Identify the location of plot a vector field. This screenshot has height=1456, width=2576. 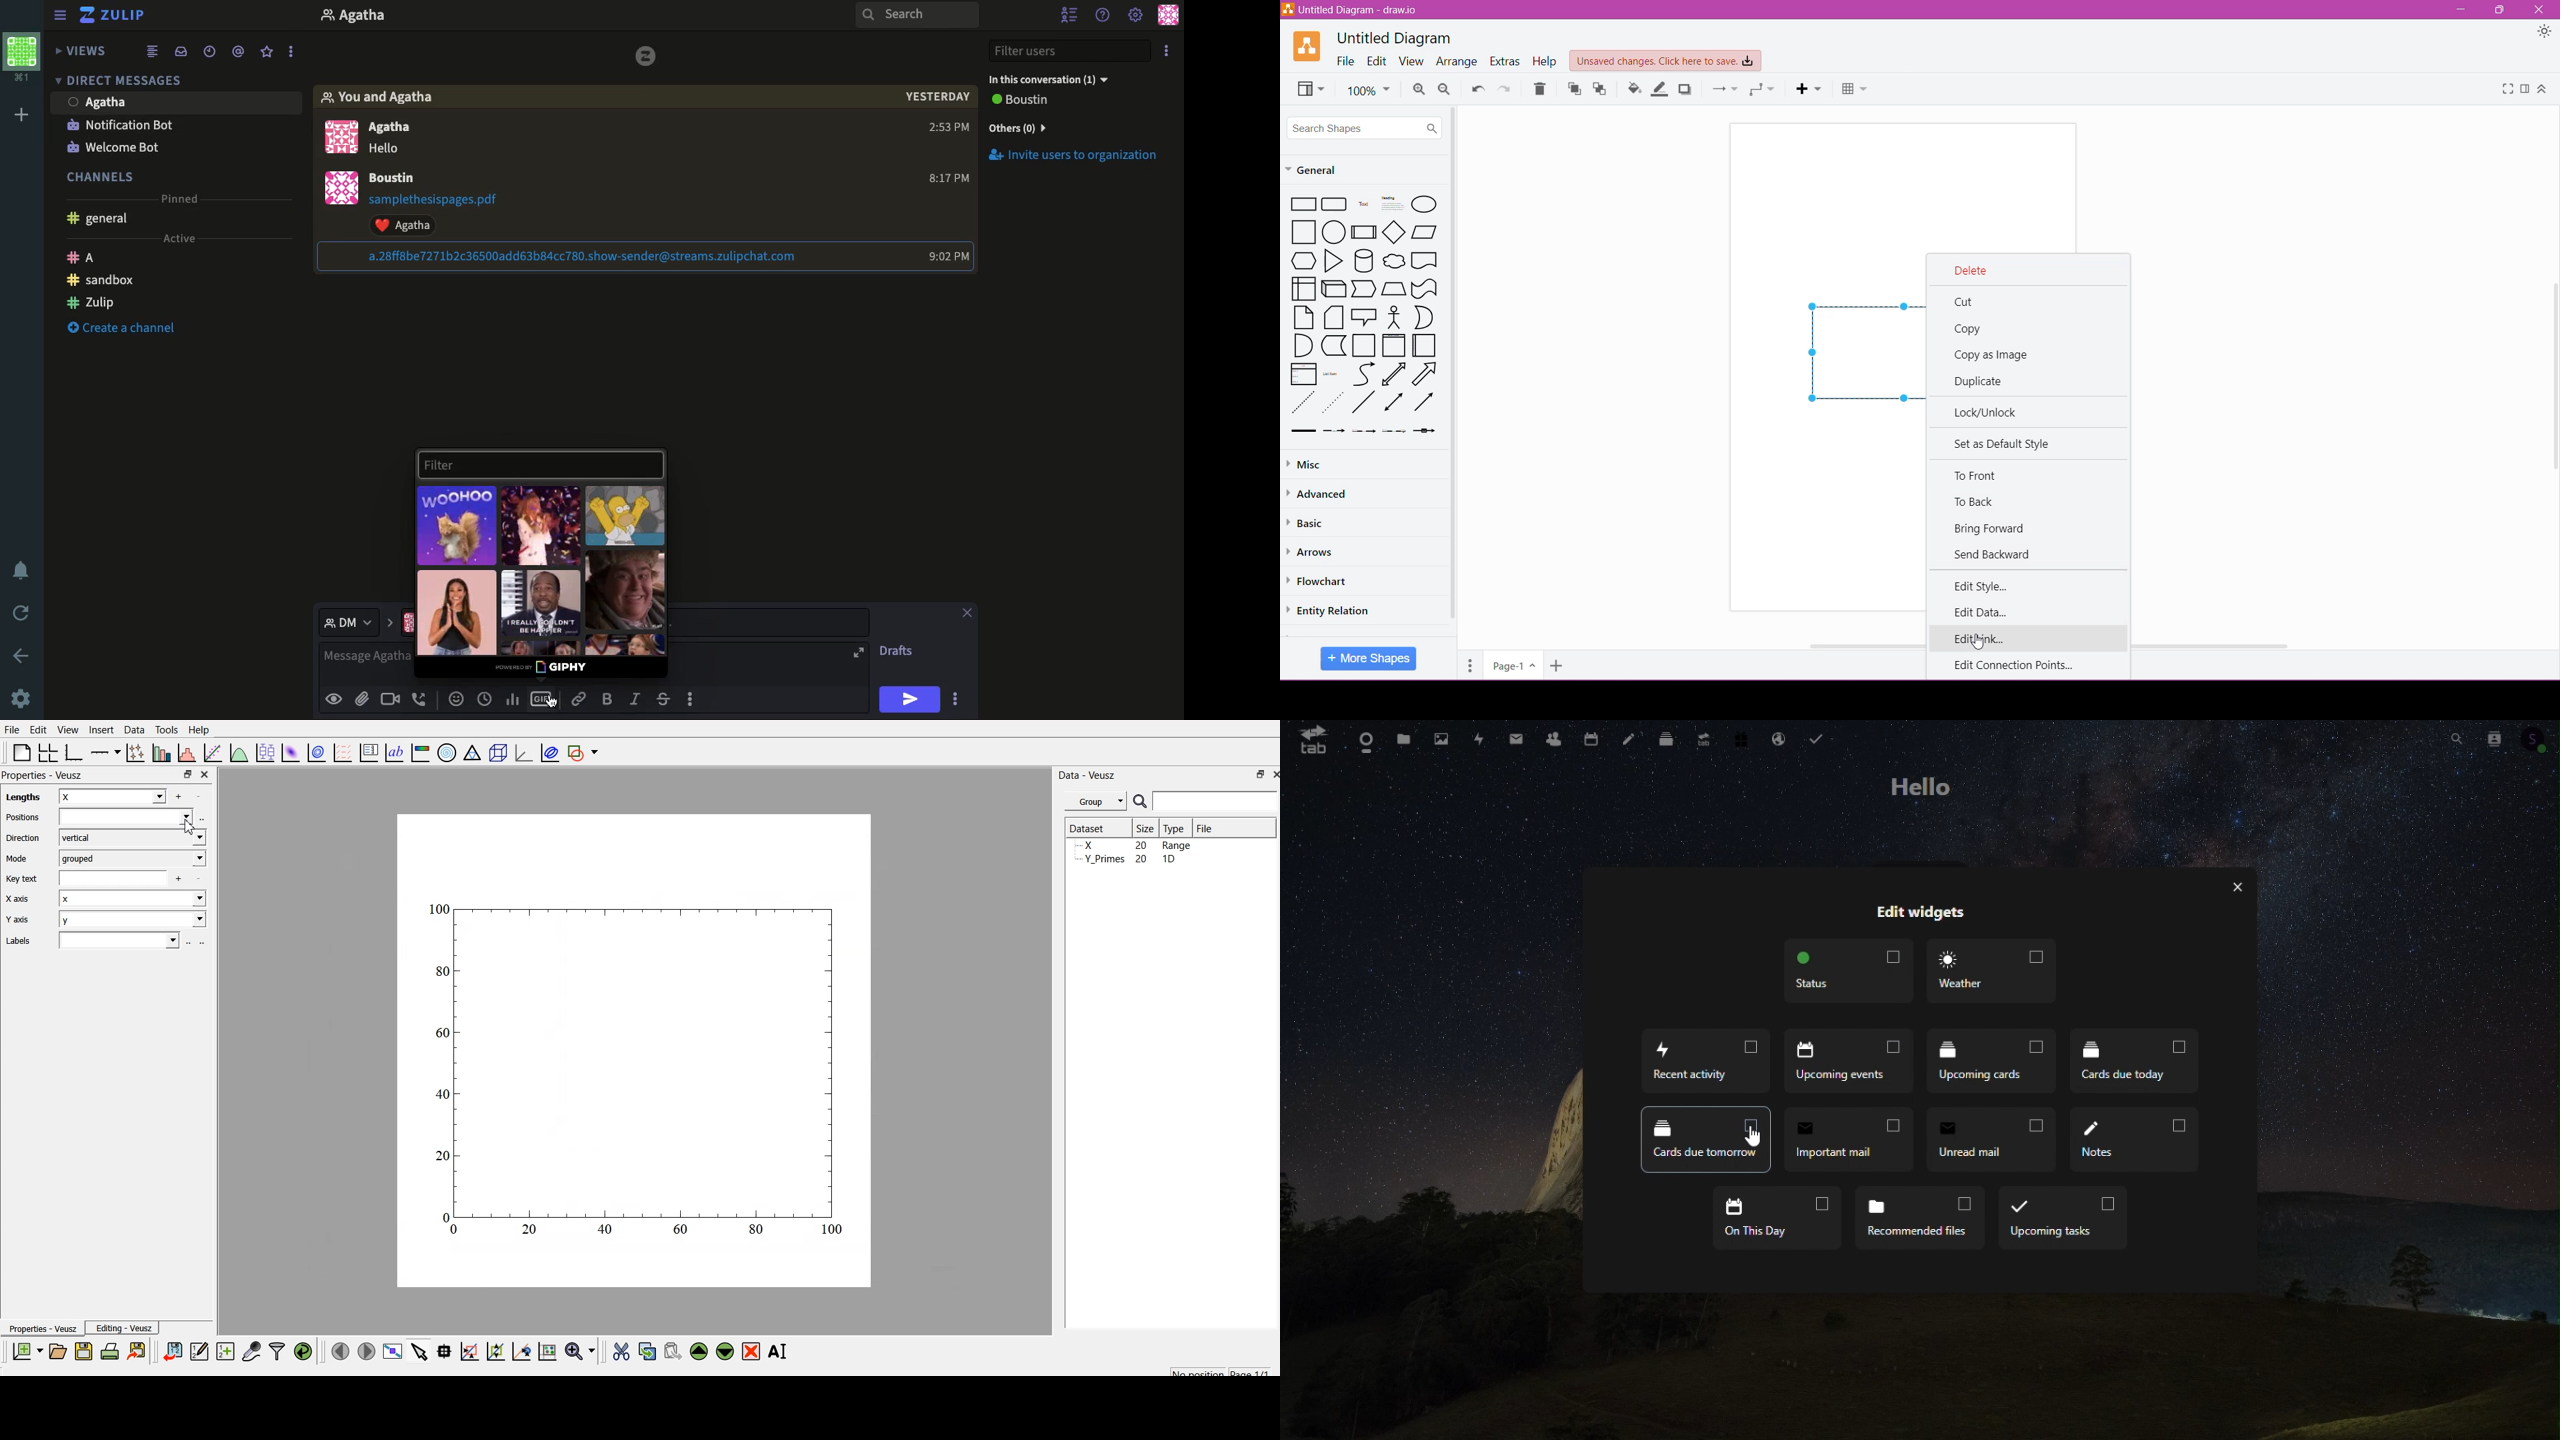
(345, 752).